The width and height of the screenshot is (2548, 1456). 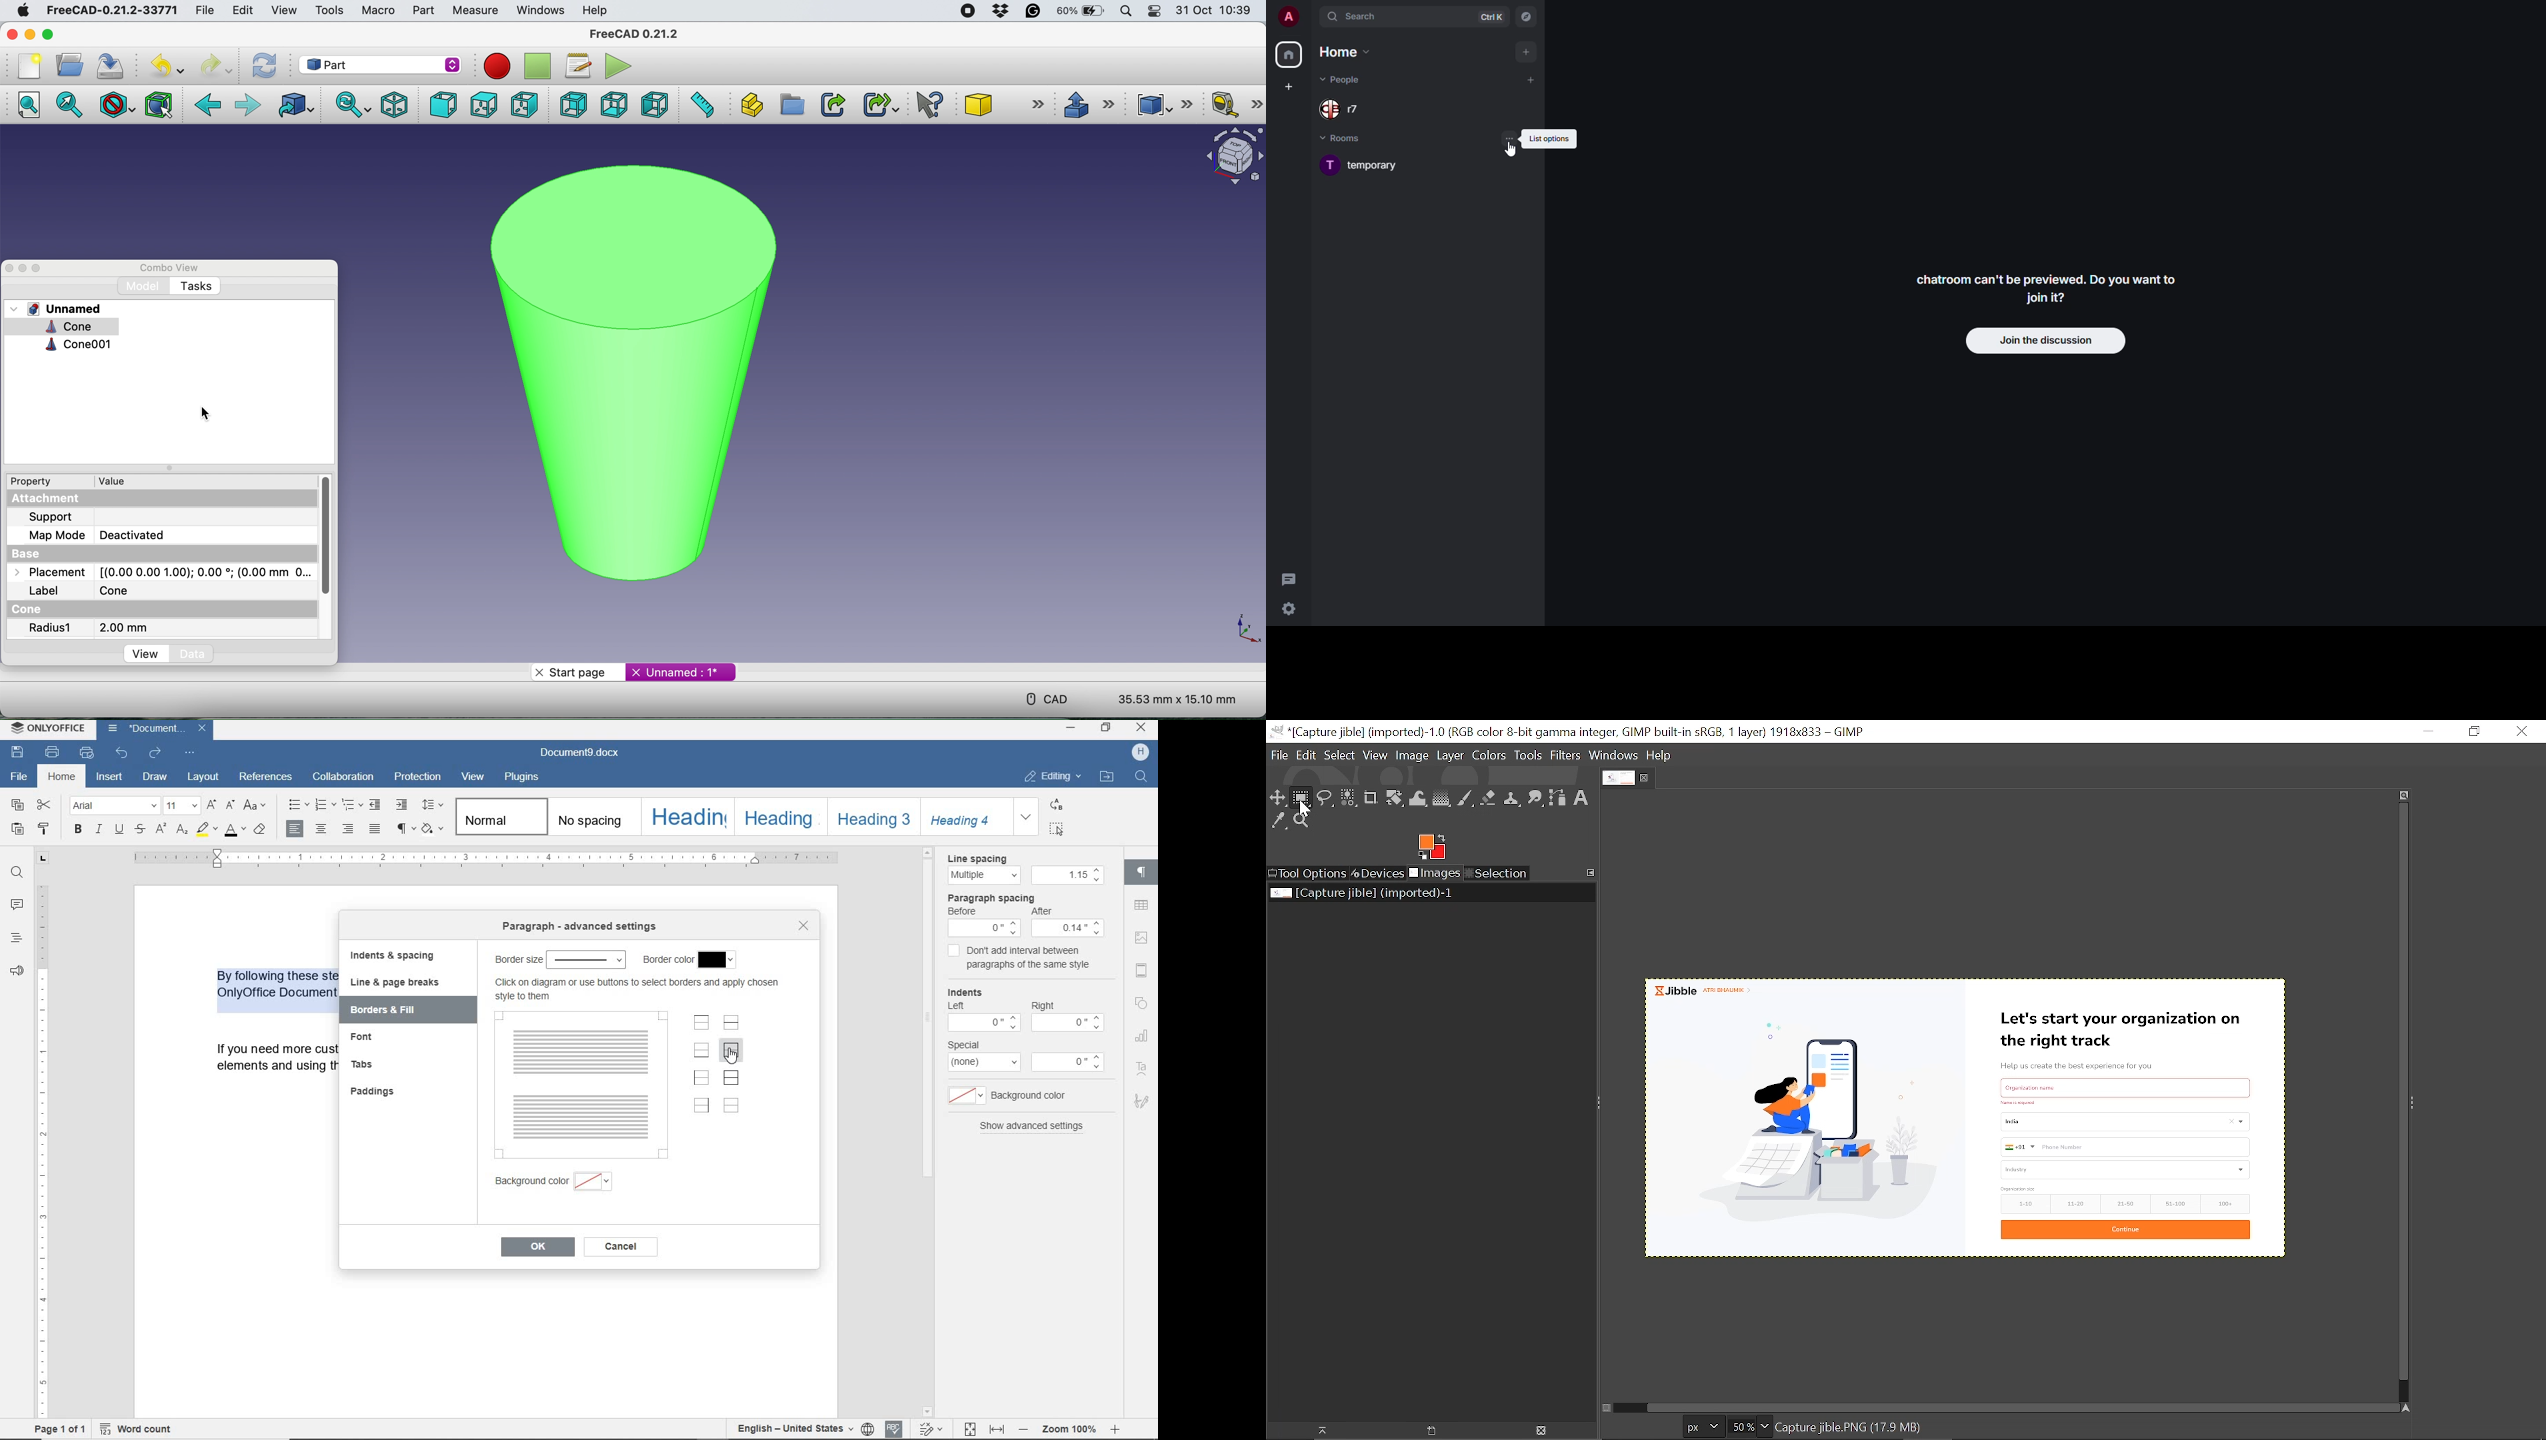 What do you see at coordinates (1278, 757) in the screenshot?
I see `File` at bounding box center [1278, 757].